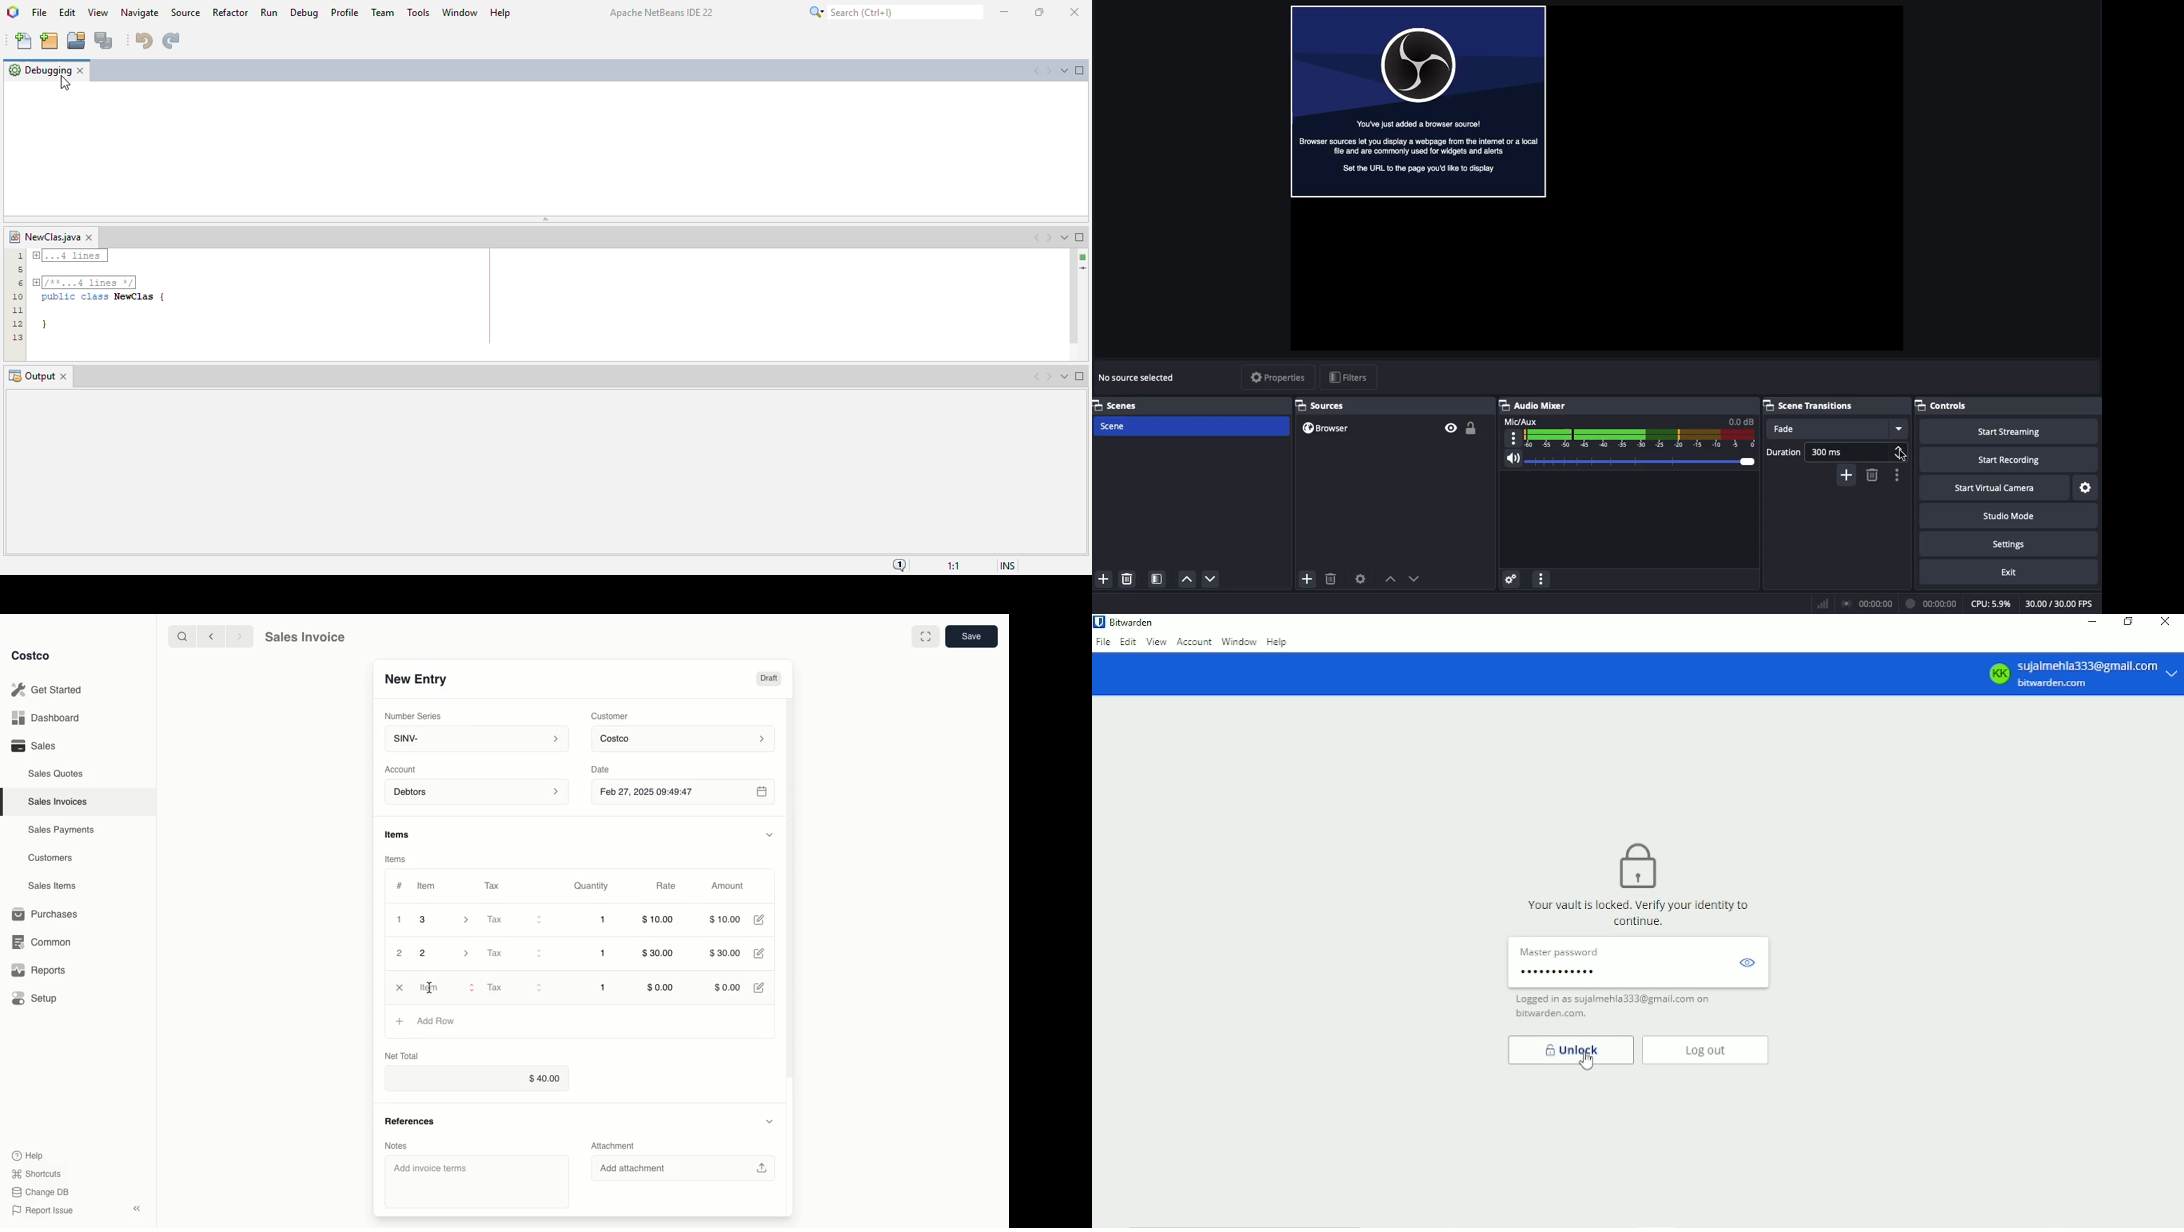  What do you see at coordinates (29, 1154) in the screenshot?
I see `Help` at bounding box center [29, 1154].